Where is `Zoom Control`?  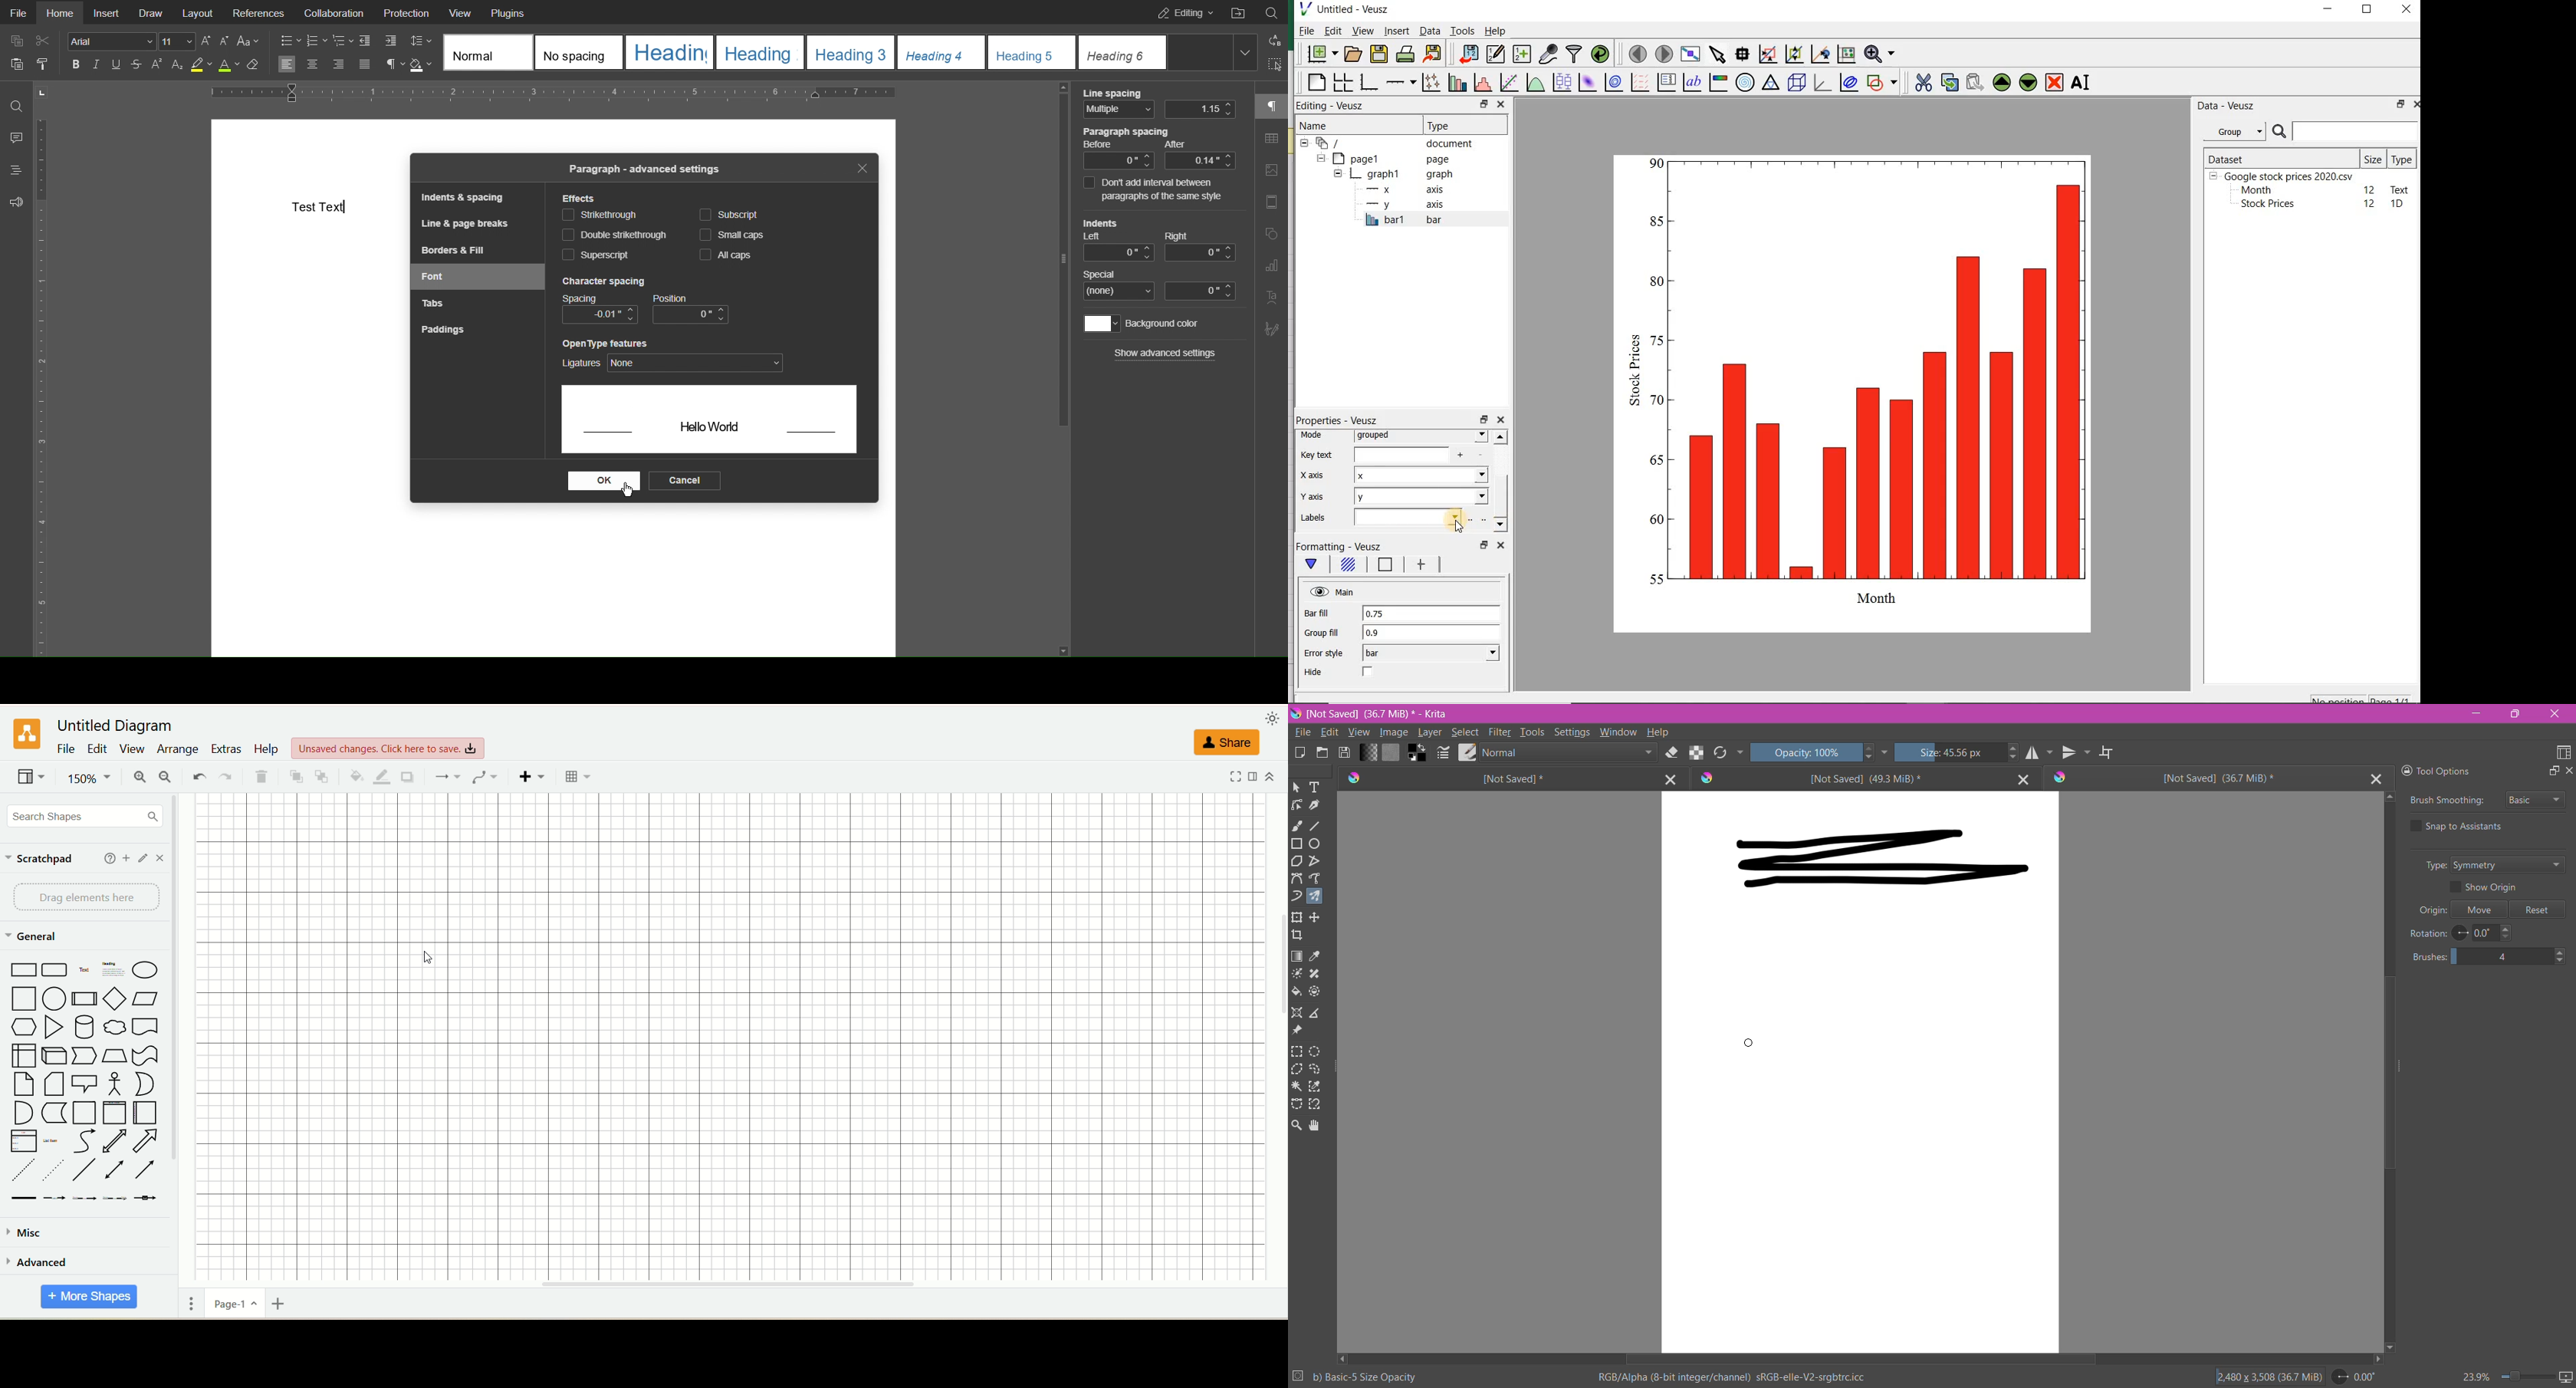 Zoom Control is located at coordinates (2504, 1377).